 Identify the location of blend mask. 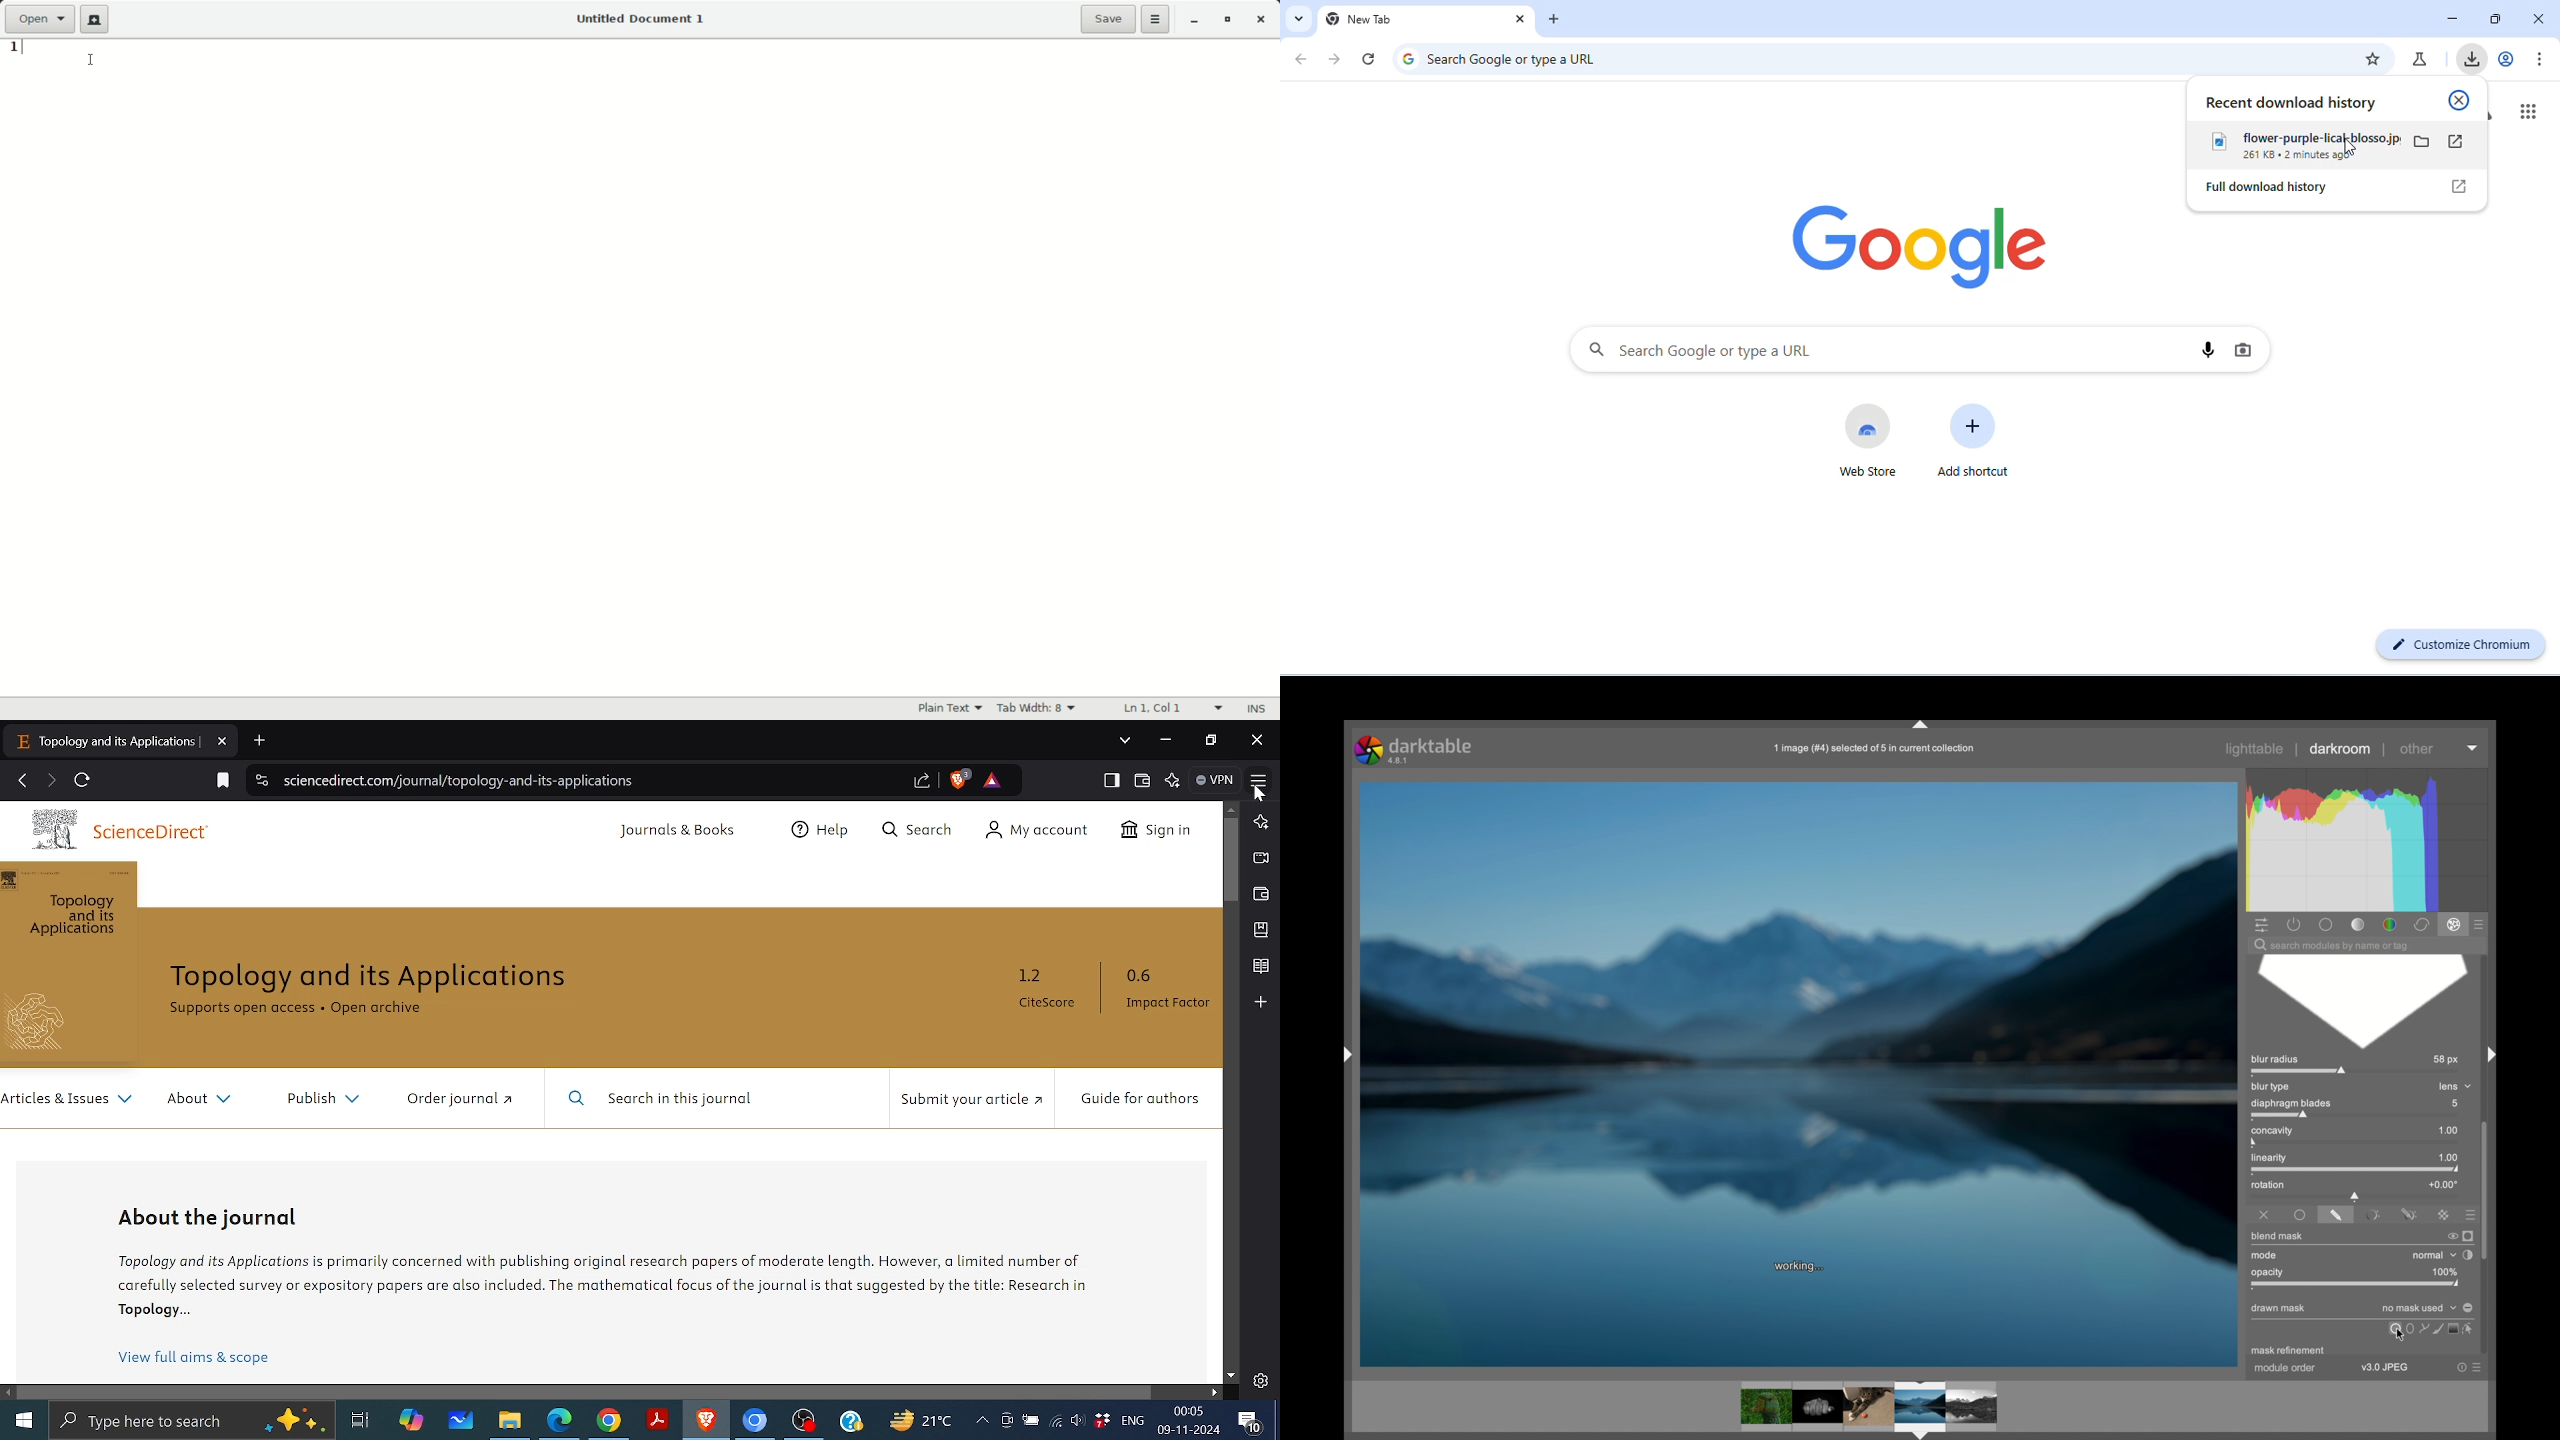
(2279, 1235).